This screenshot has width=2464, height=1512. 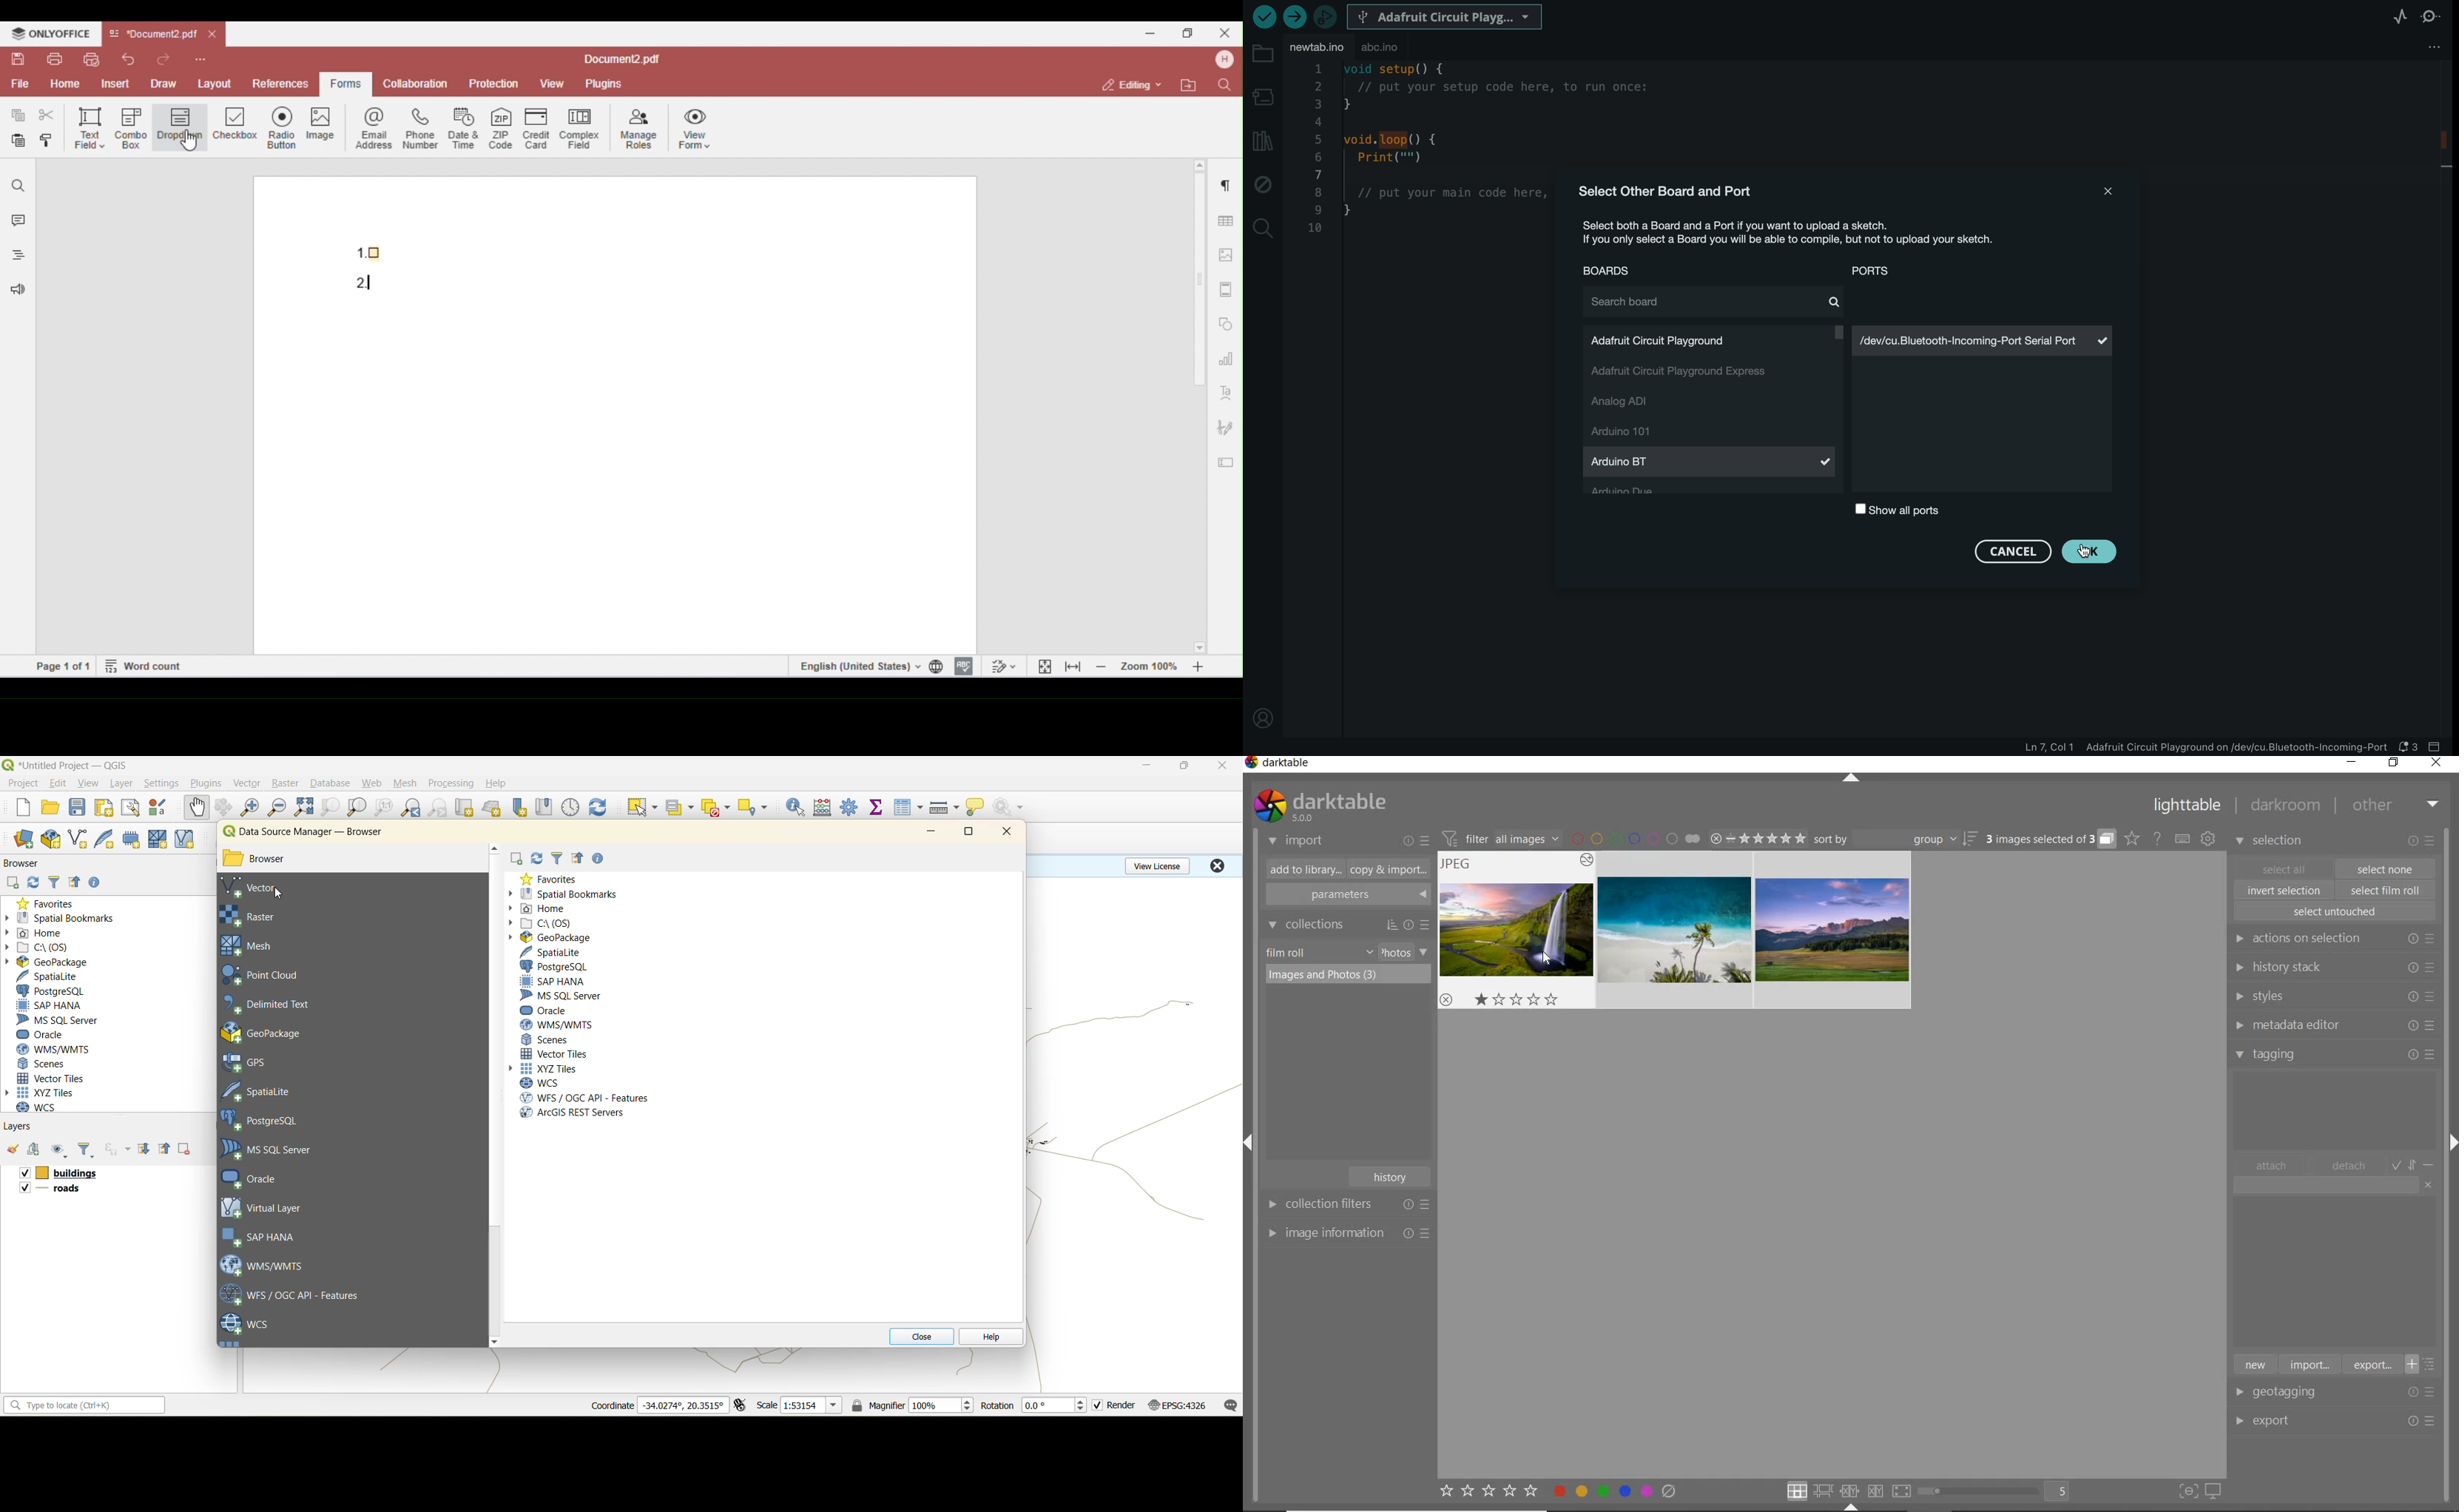 What do you see at coordinates (1287, 952) in the screenshot?
I see `film roll` at bounding box center [1287, 952].